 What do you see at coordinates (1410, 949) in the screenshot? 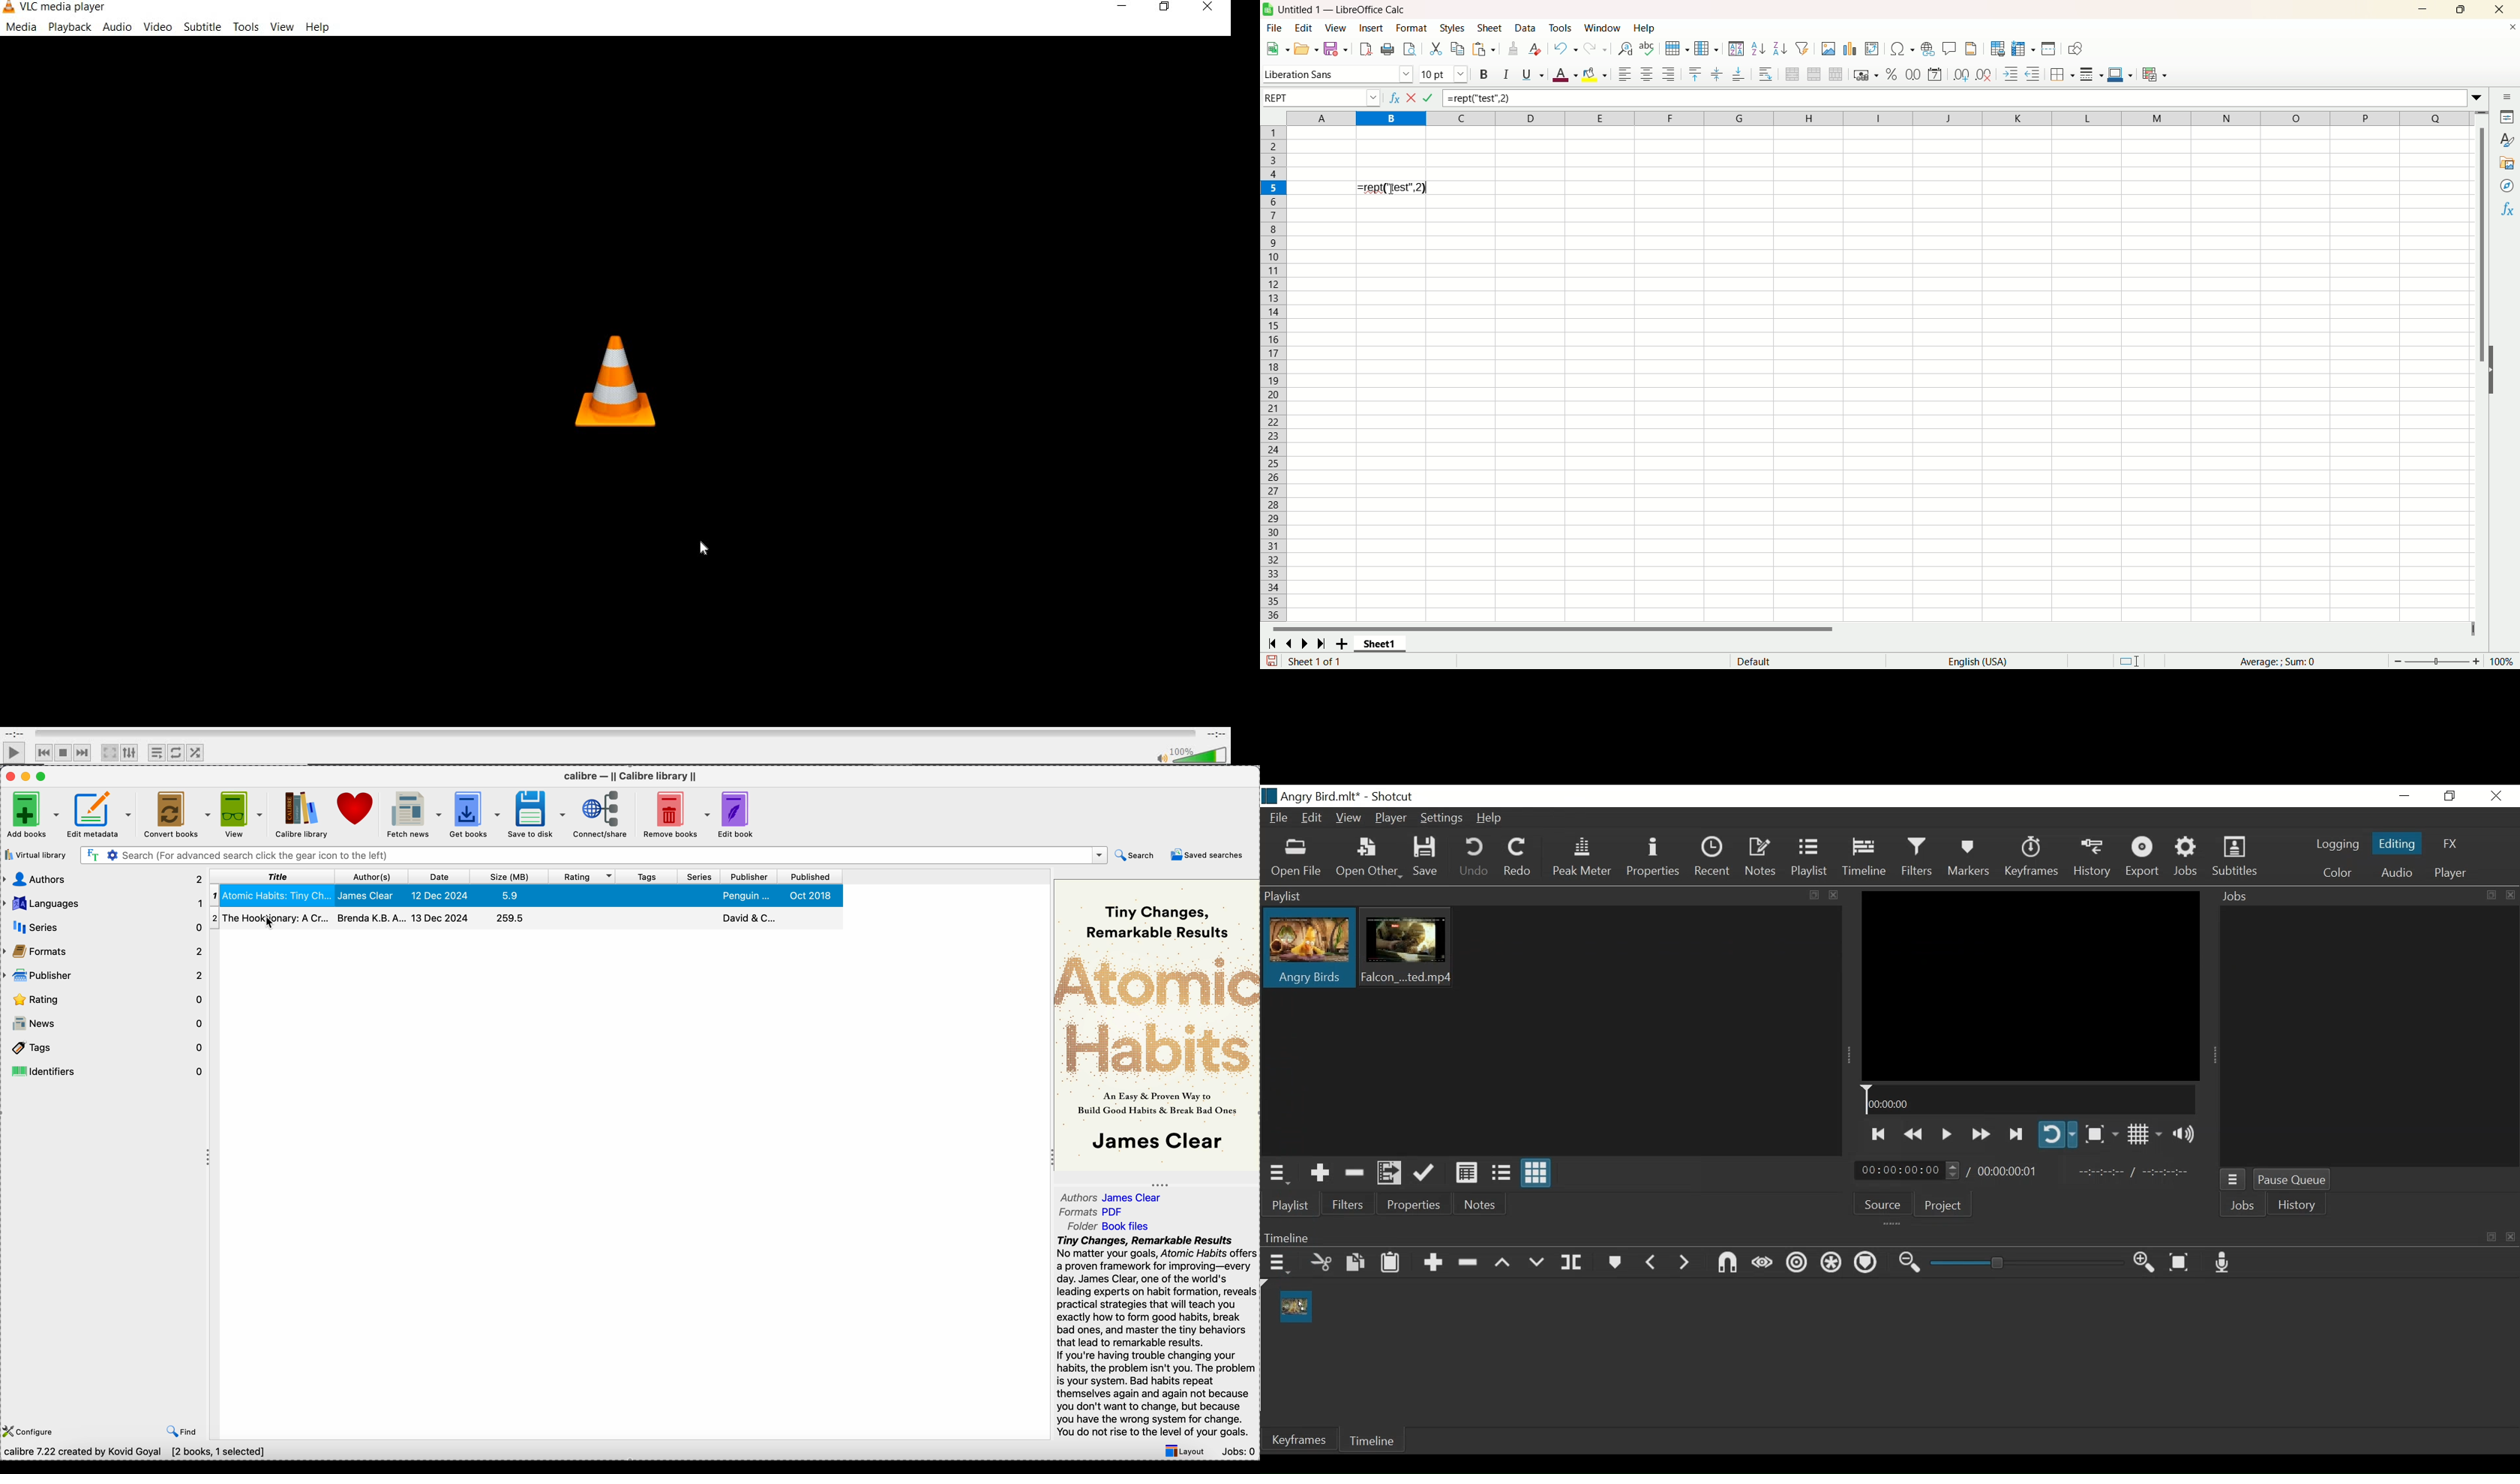
I see `Clip` at bounding box center [1410, 949].